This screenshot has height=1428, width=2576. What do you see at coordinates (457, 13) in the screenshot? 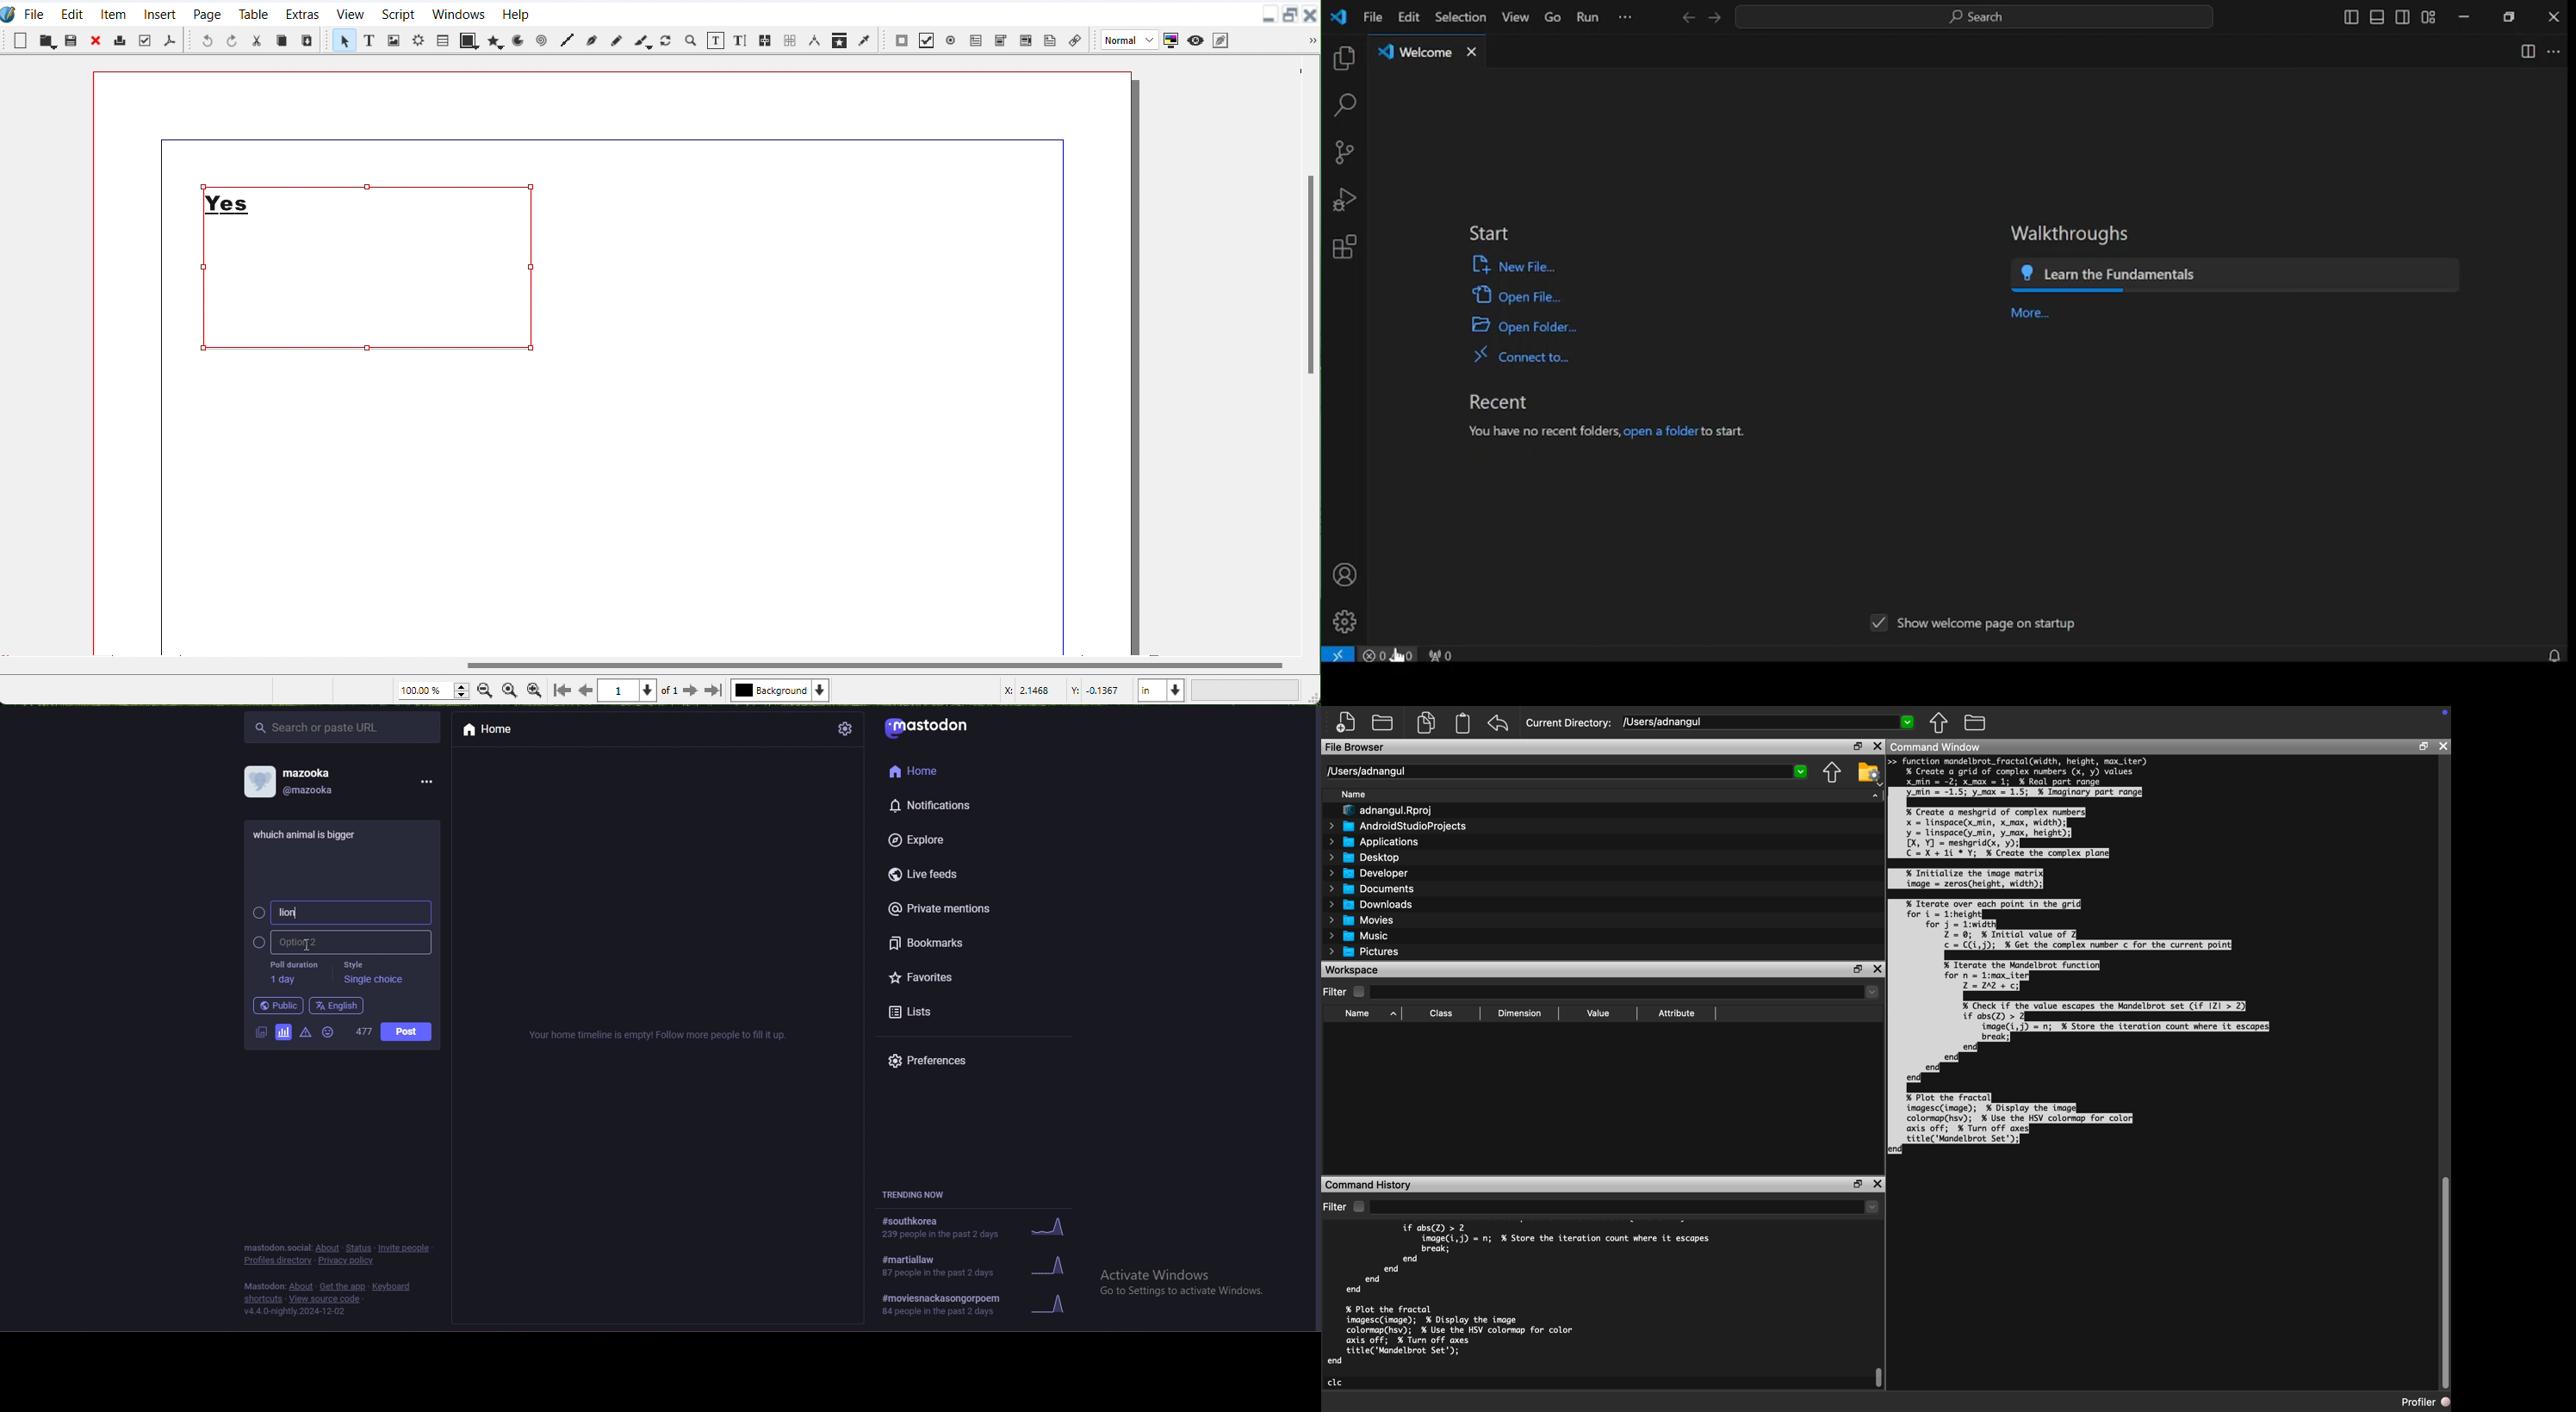
I see `Windows` at bounding box center [457, 13].